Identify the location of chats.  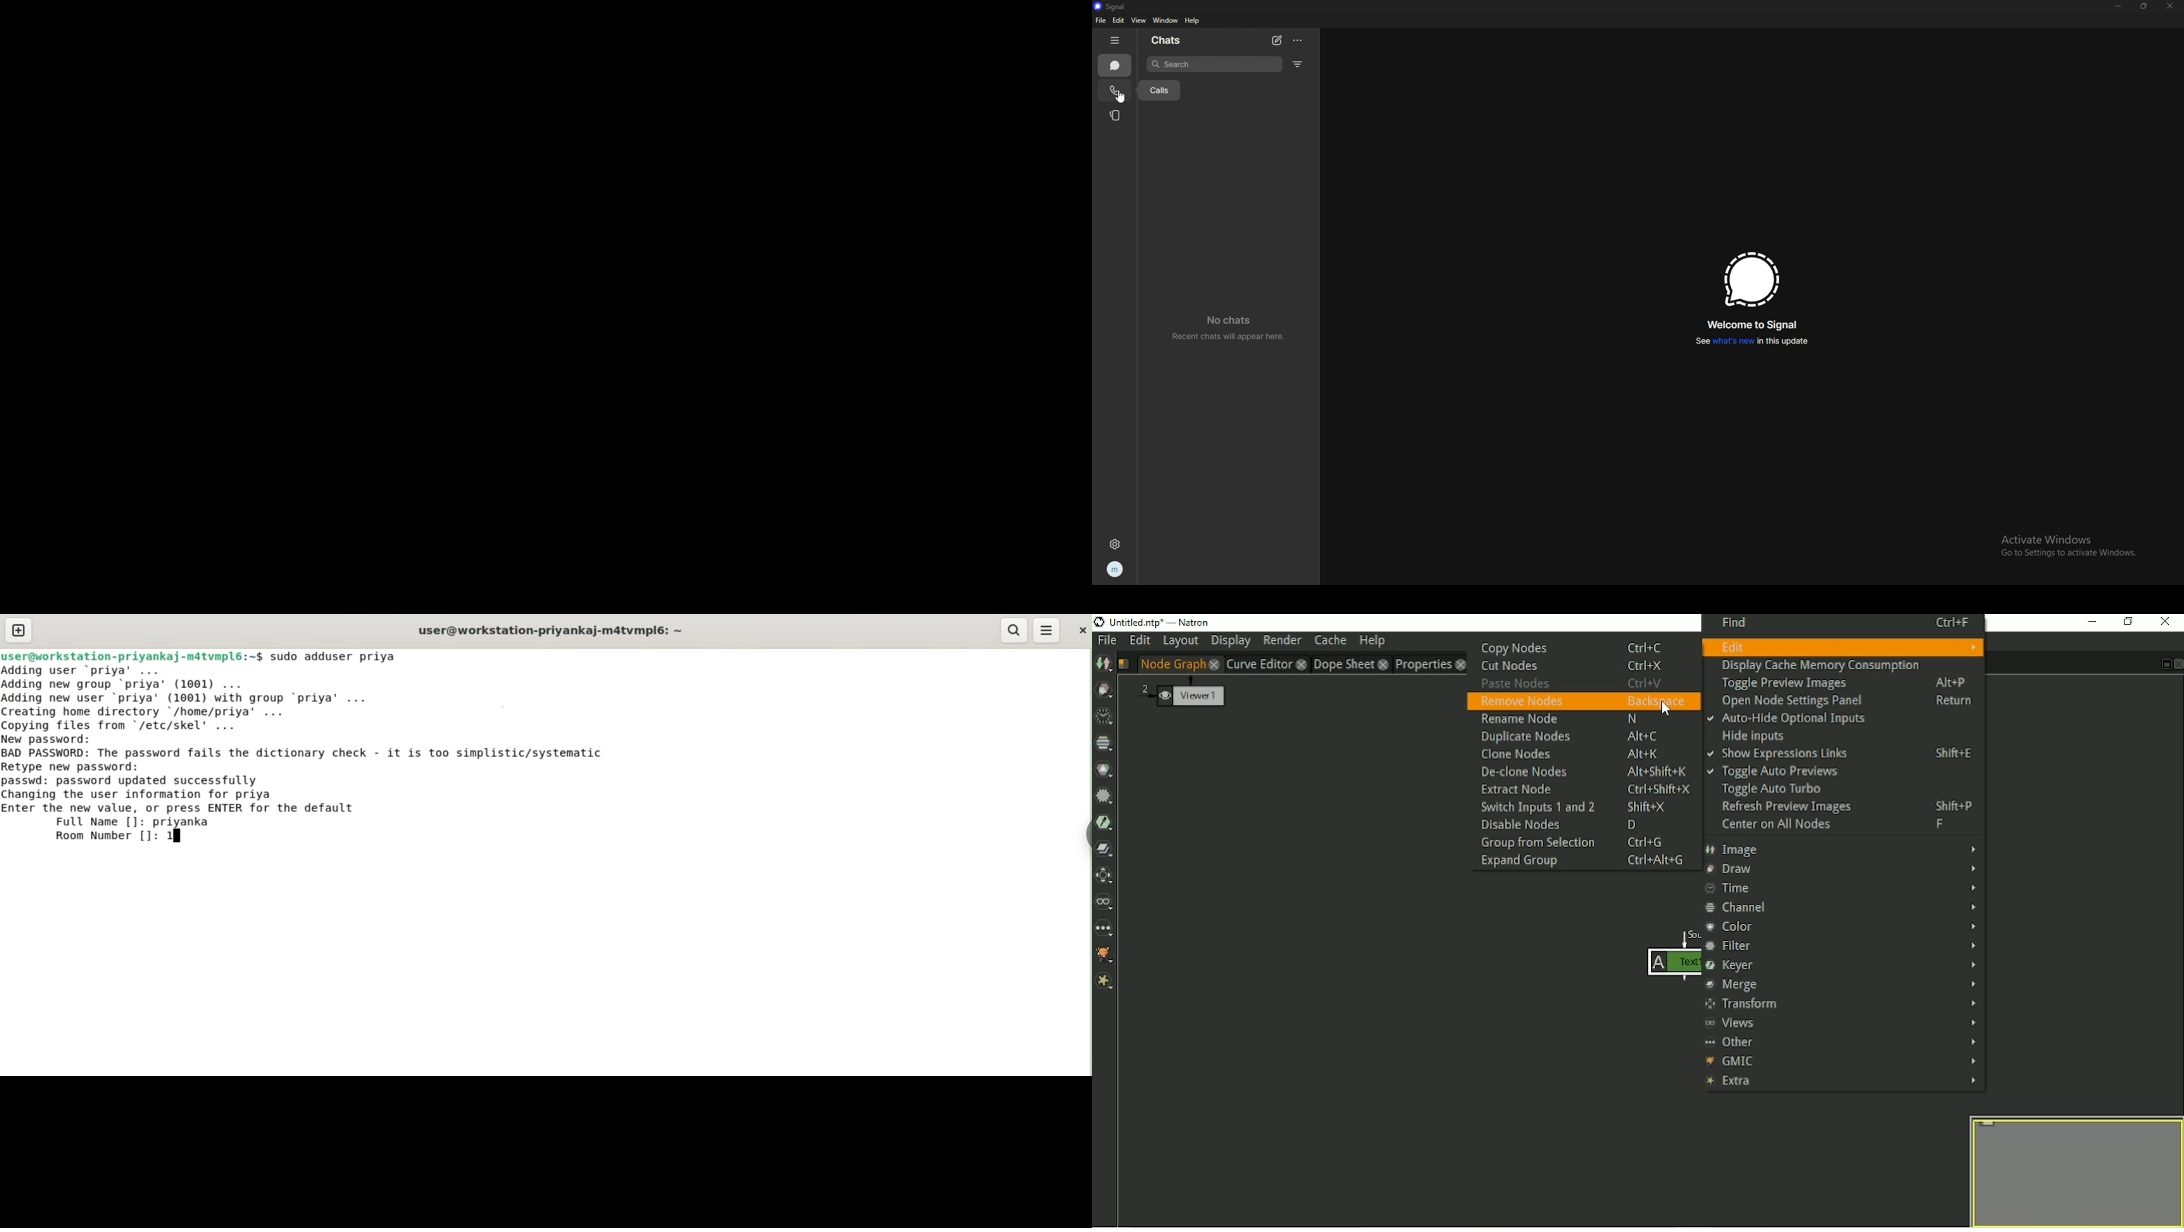
(1115, 66).